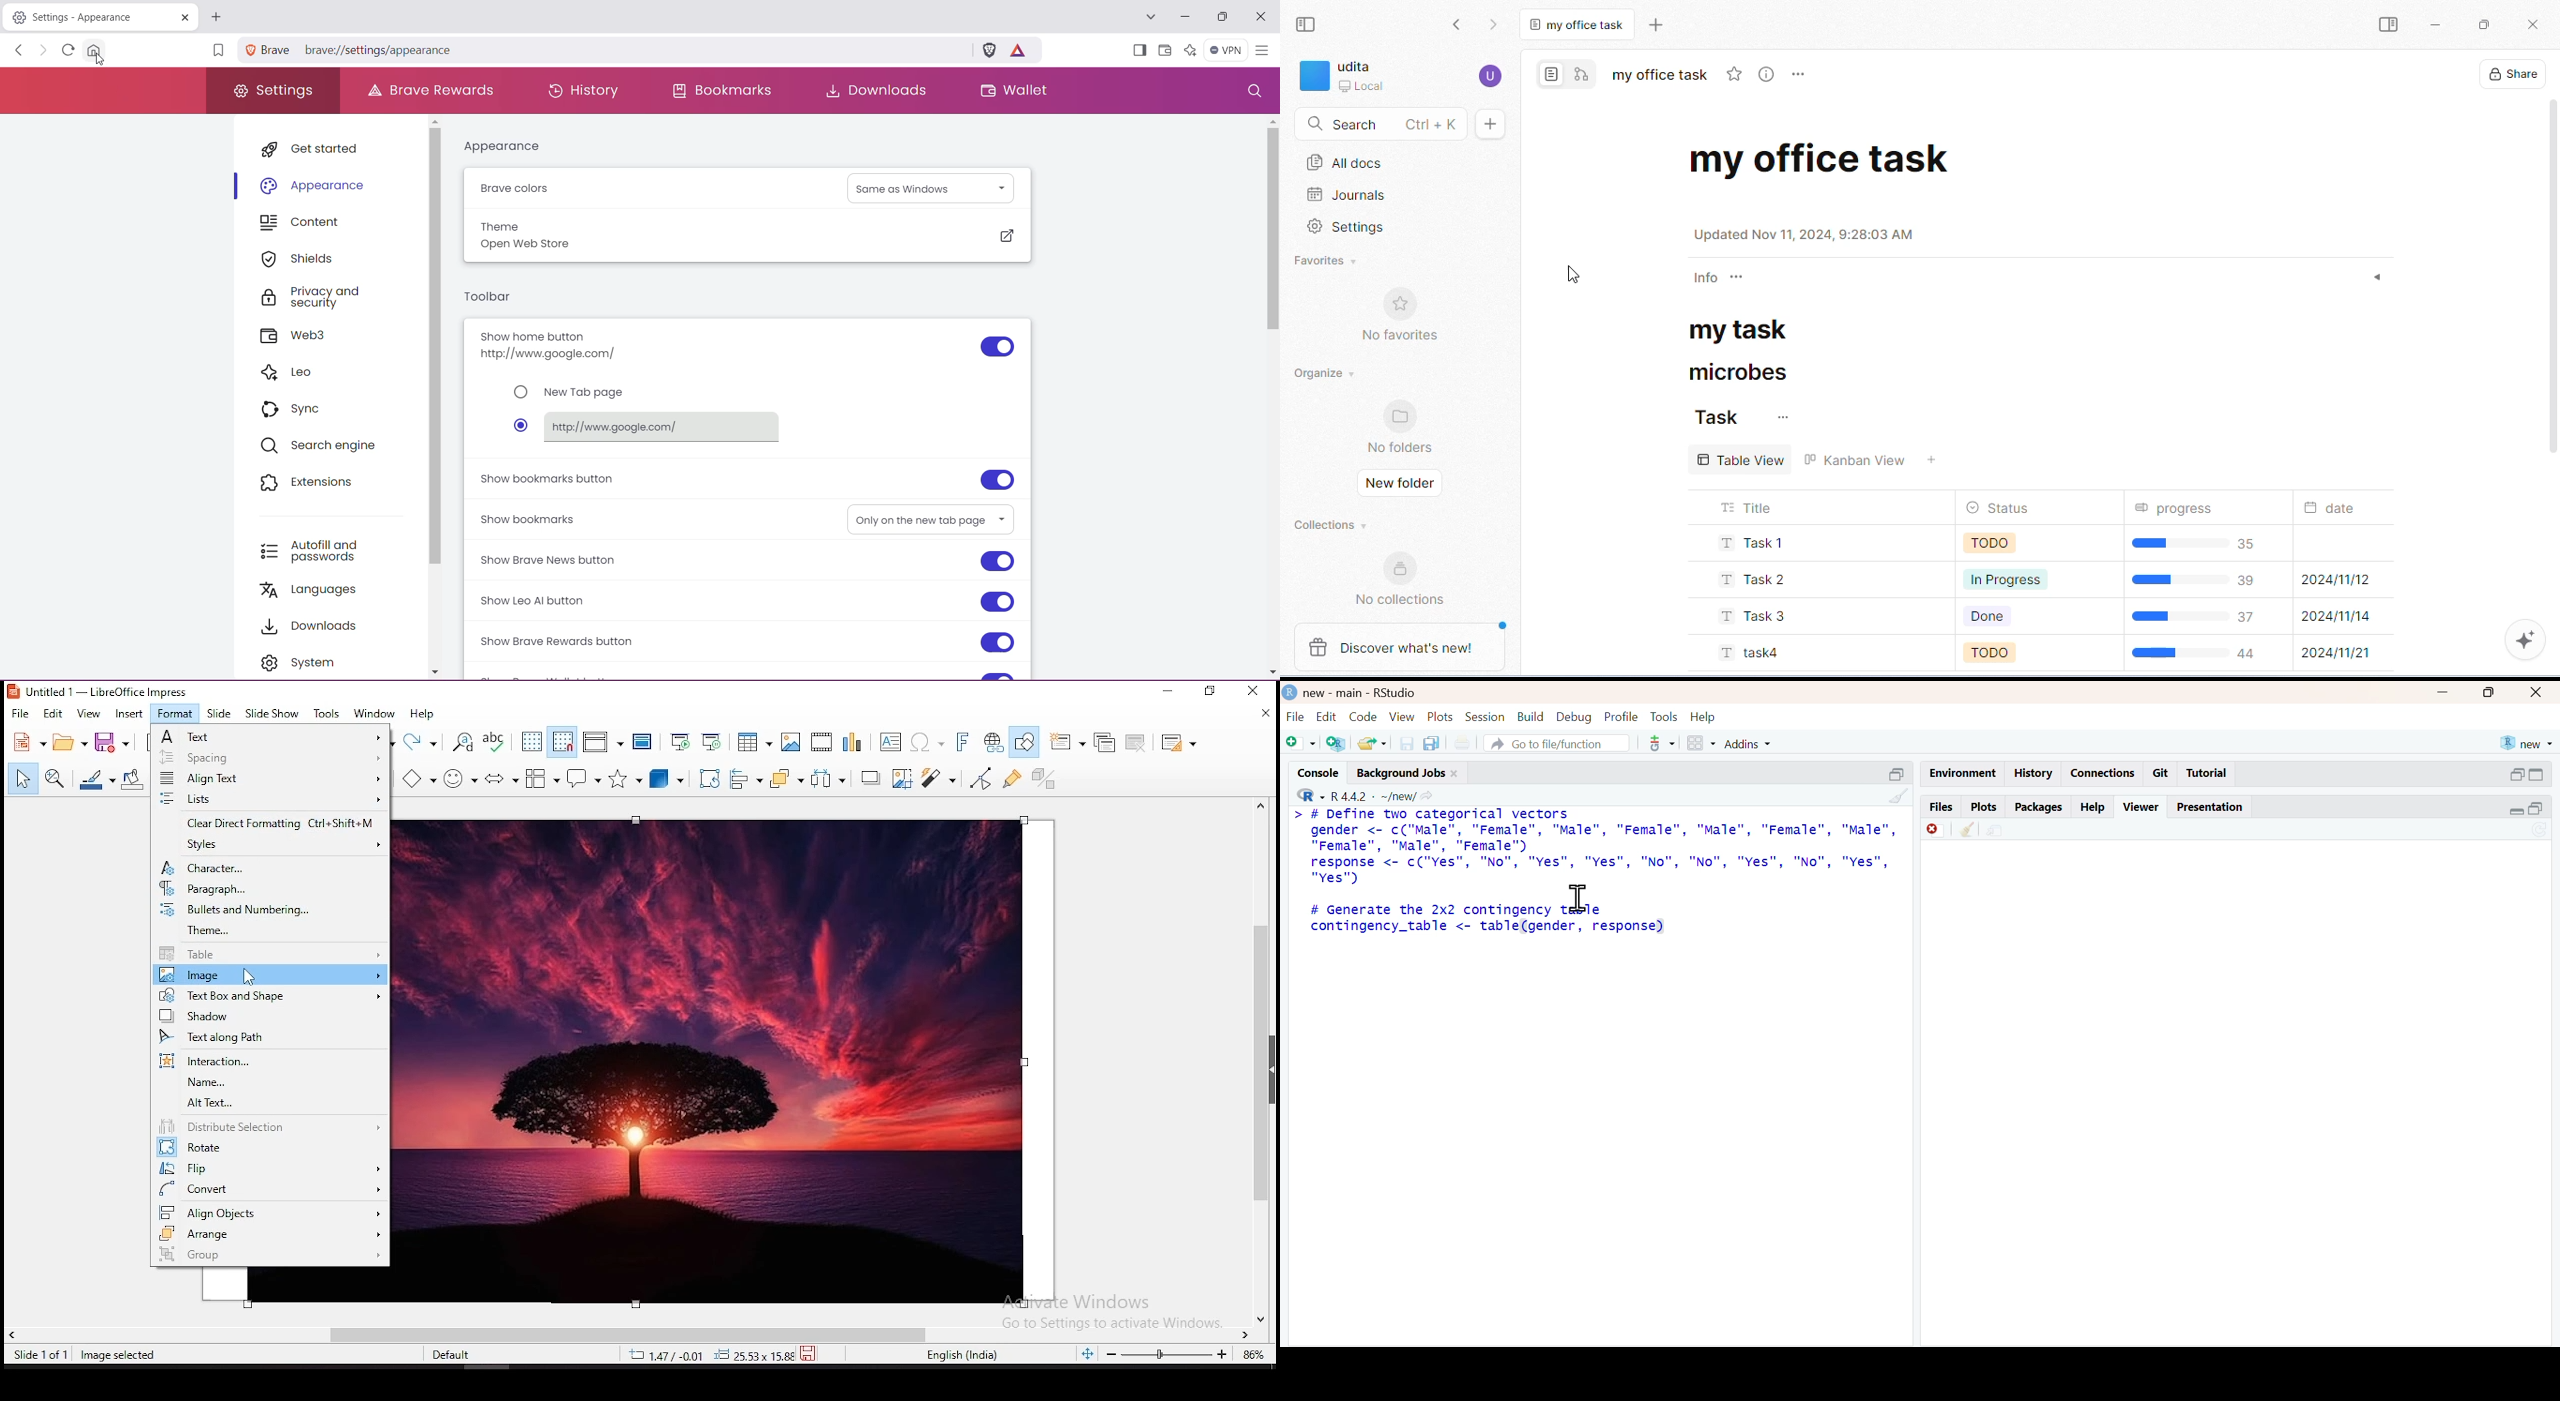 This screenshot has height=1428, width=2576. What do you see at coordinates (1264, 713) in the screenshot?
I see `close` at bounding box center [1264, 713].